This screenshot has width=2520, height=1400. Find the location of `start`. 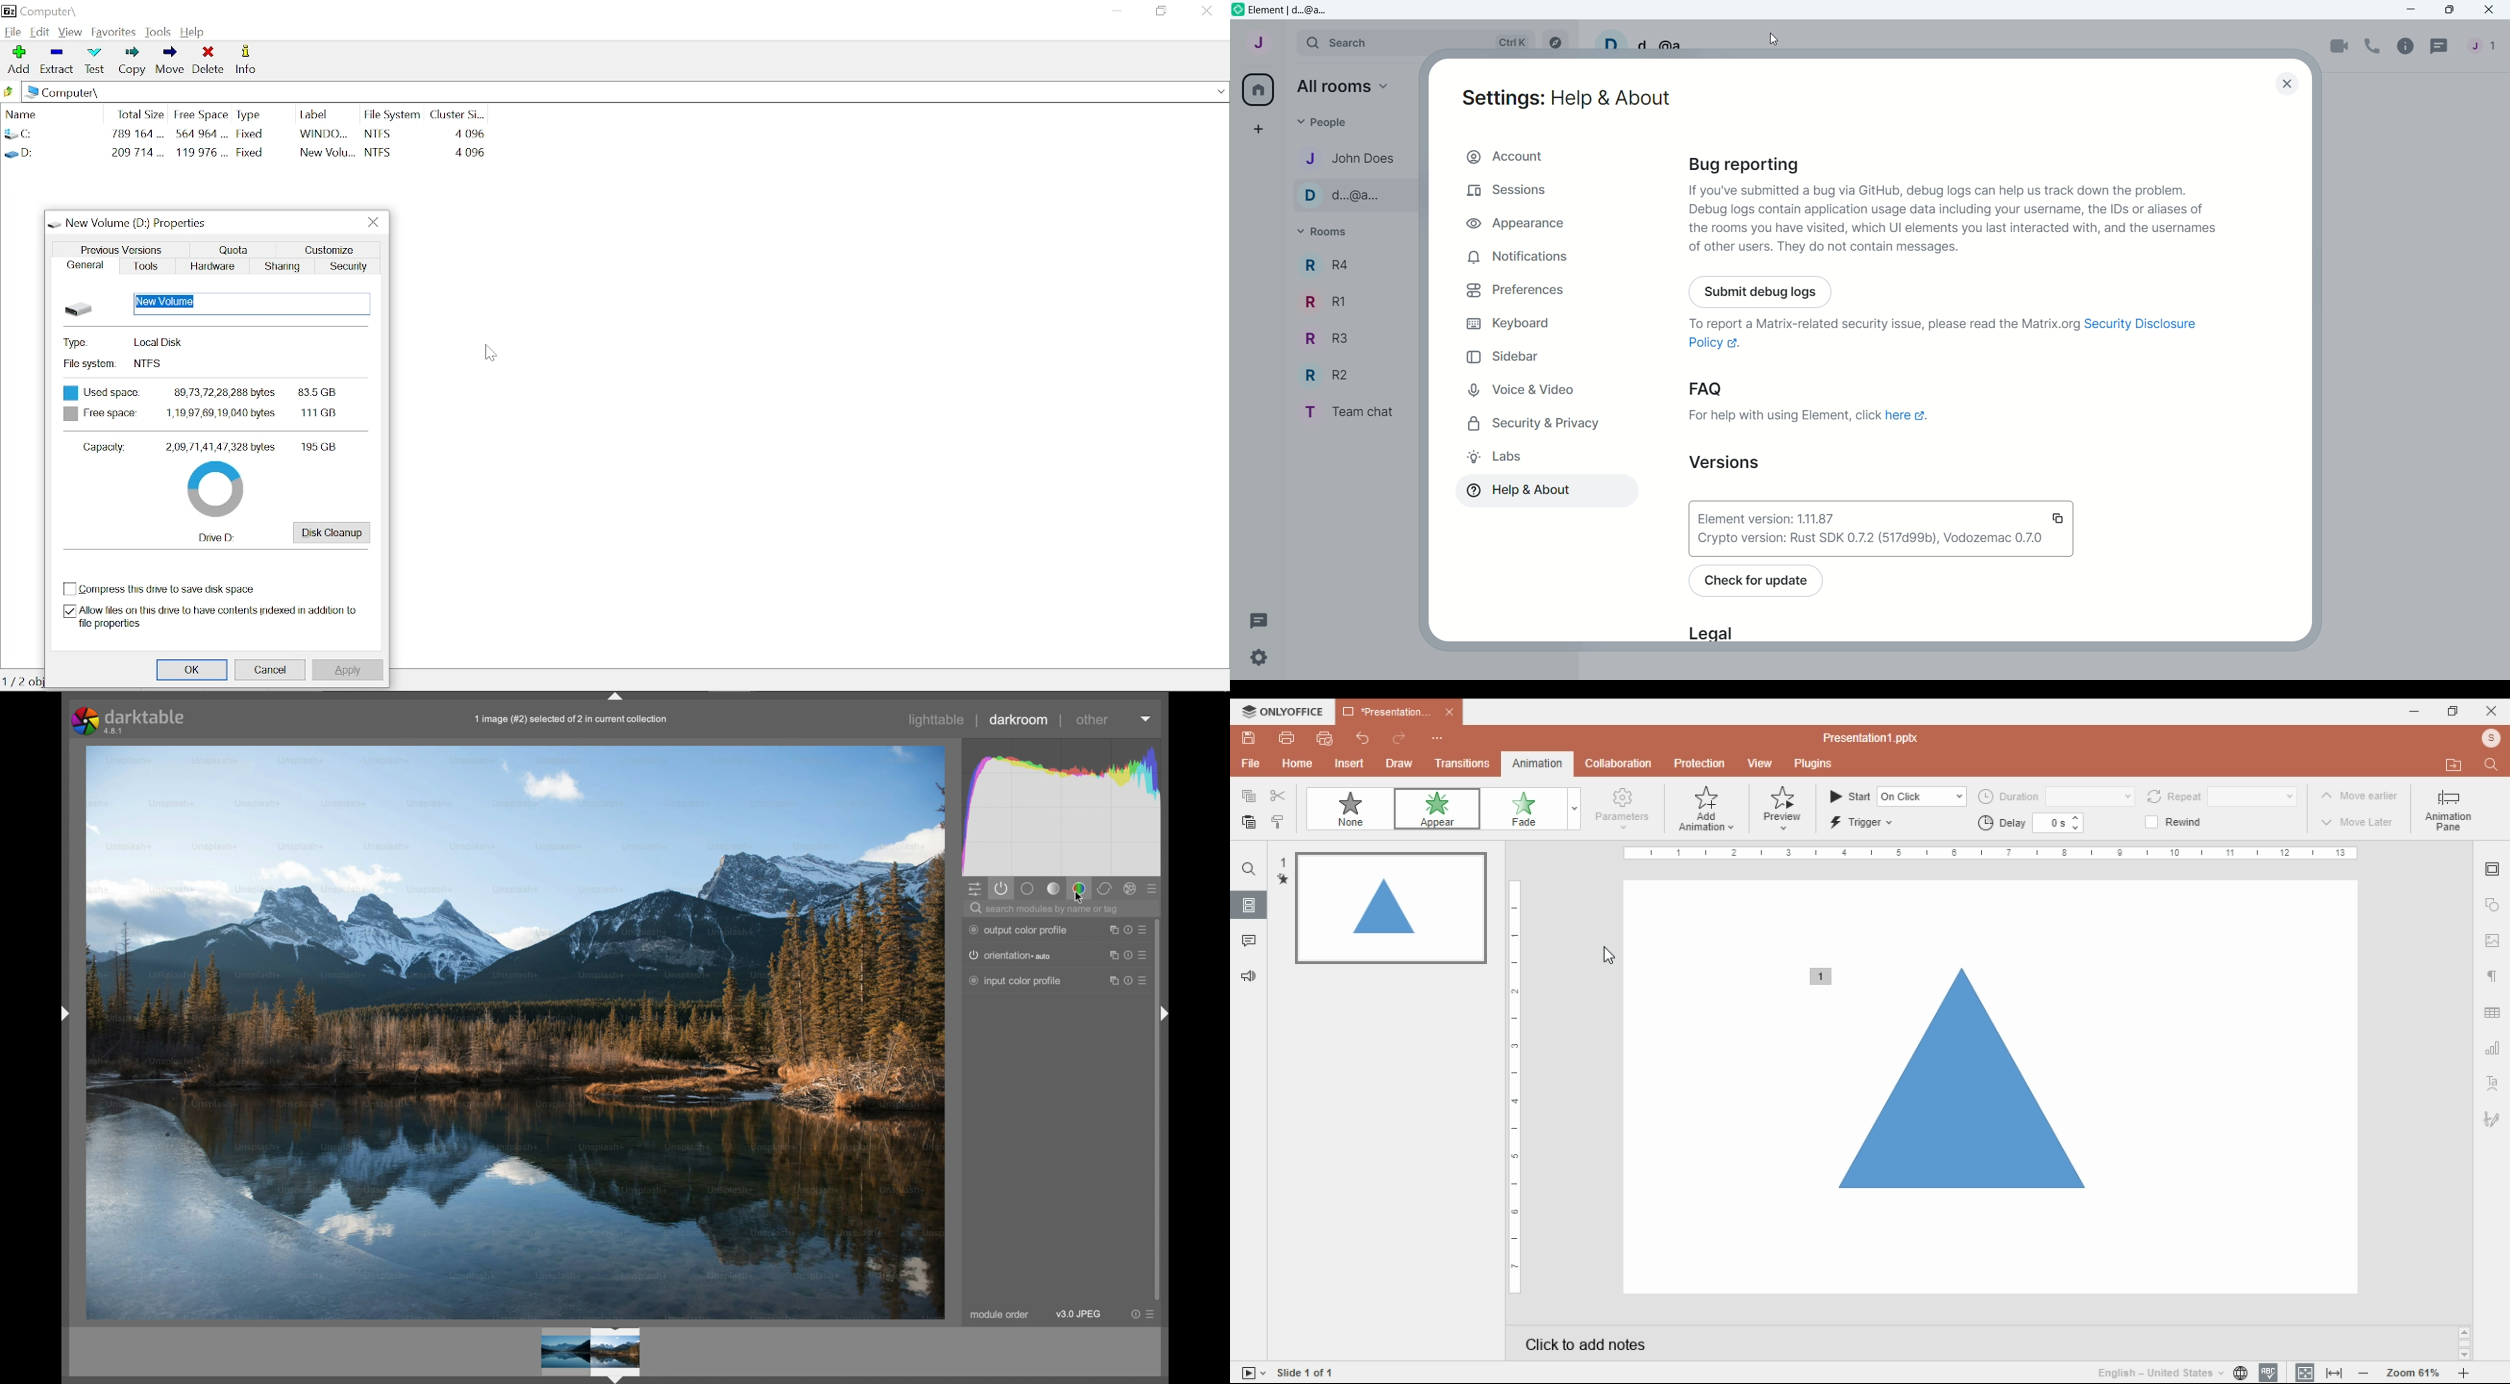

start is located at coordinates (1851, 796).